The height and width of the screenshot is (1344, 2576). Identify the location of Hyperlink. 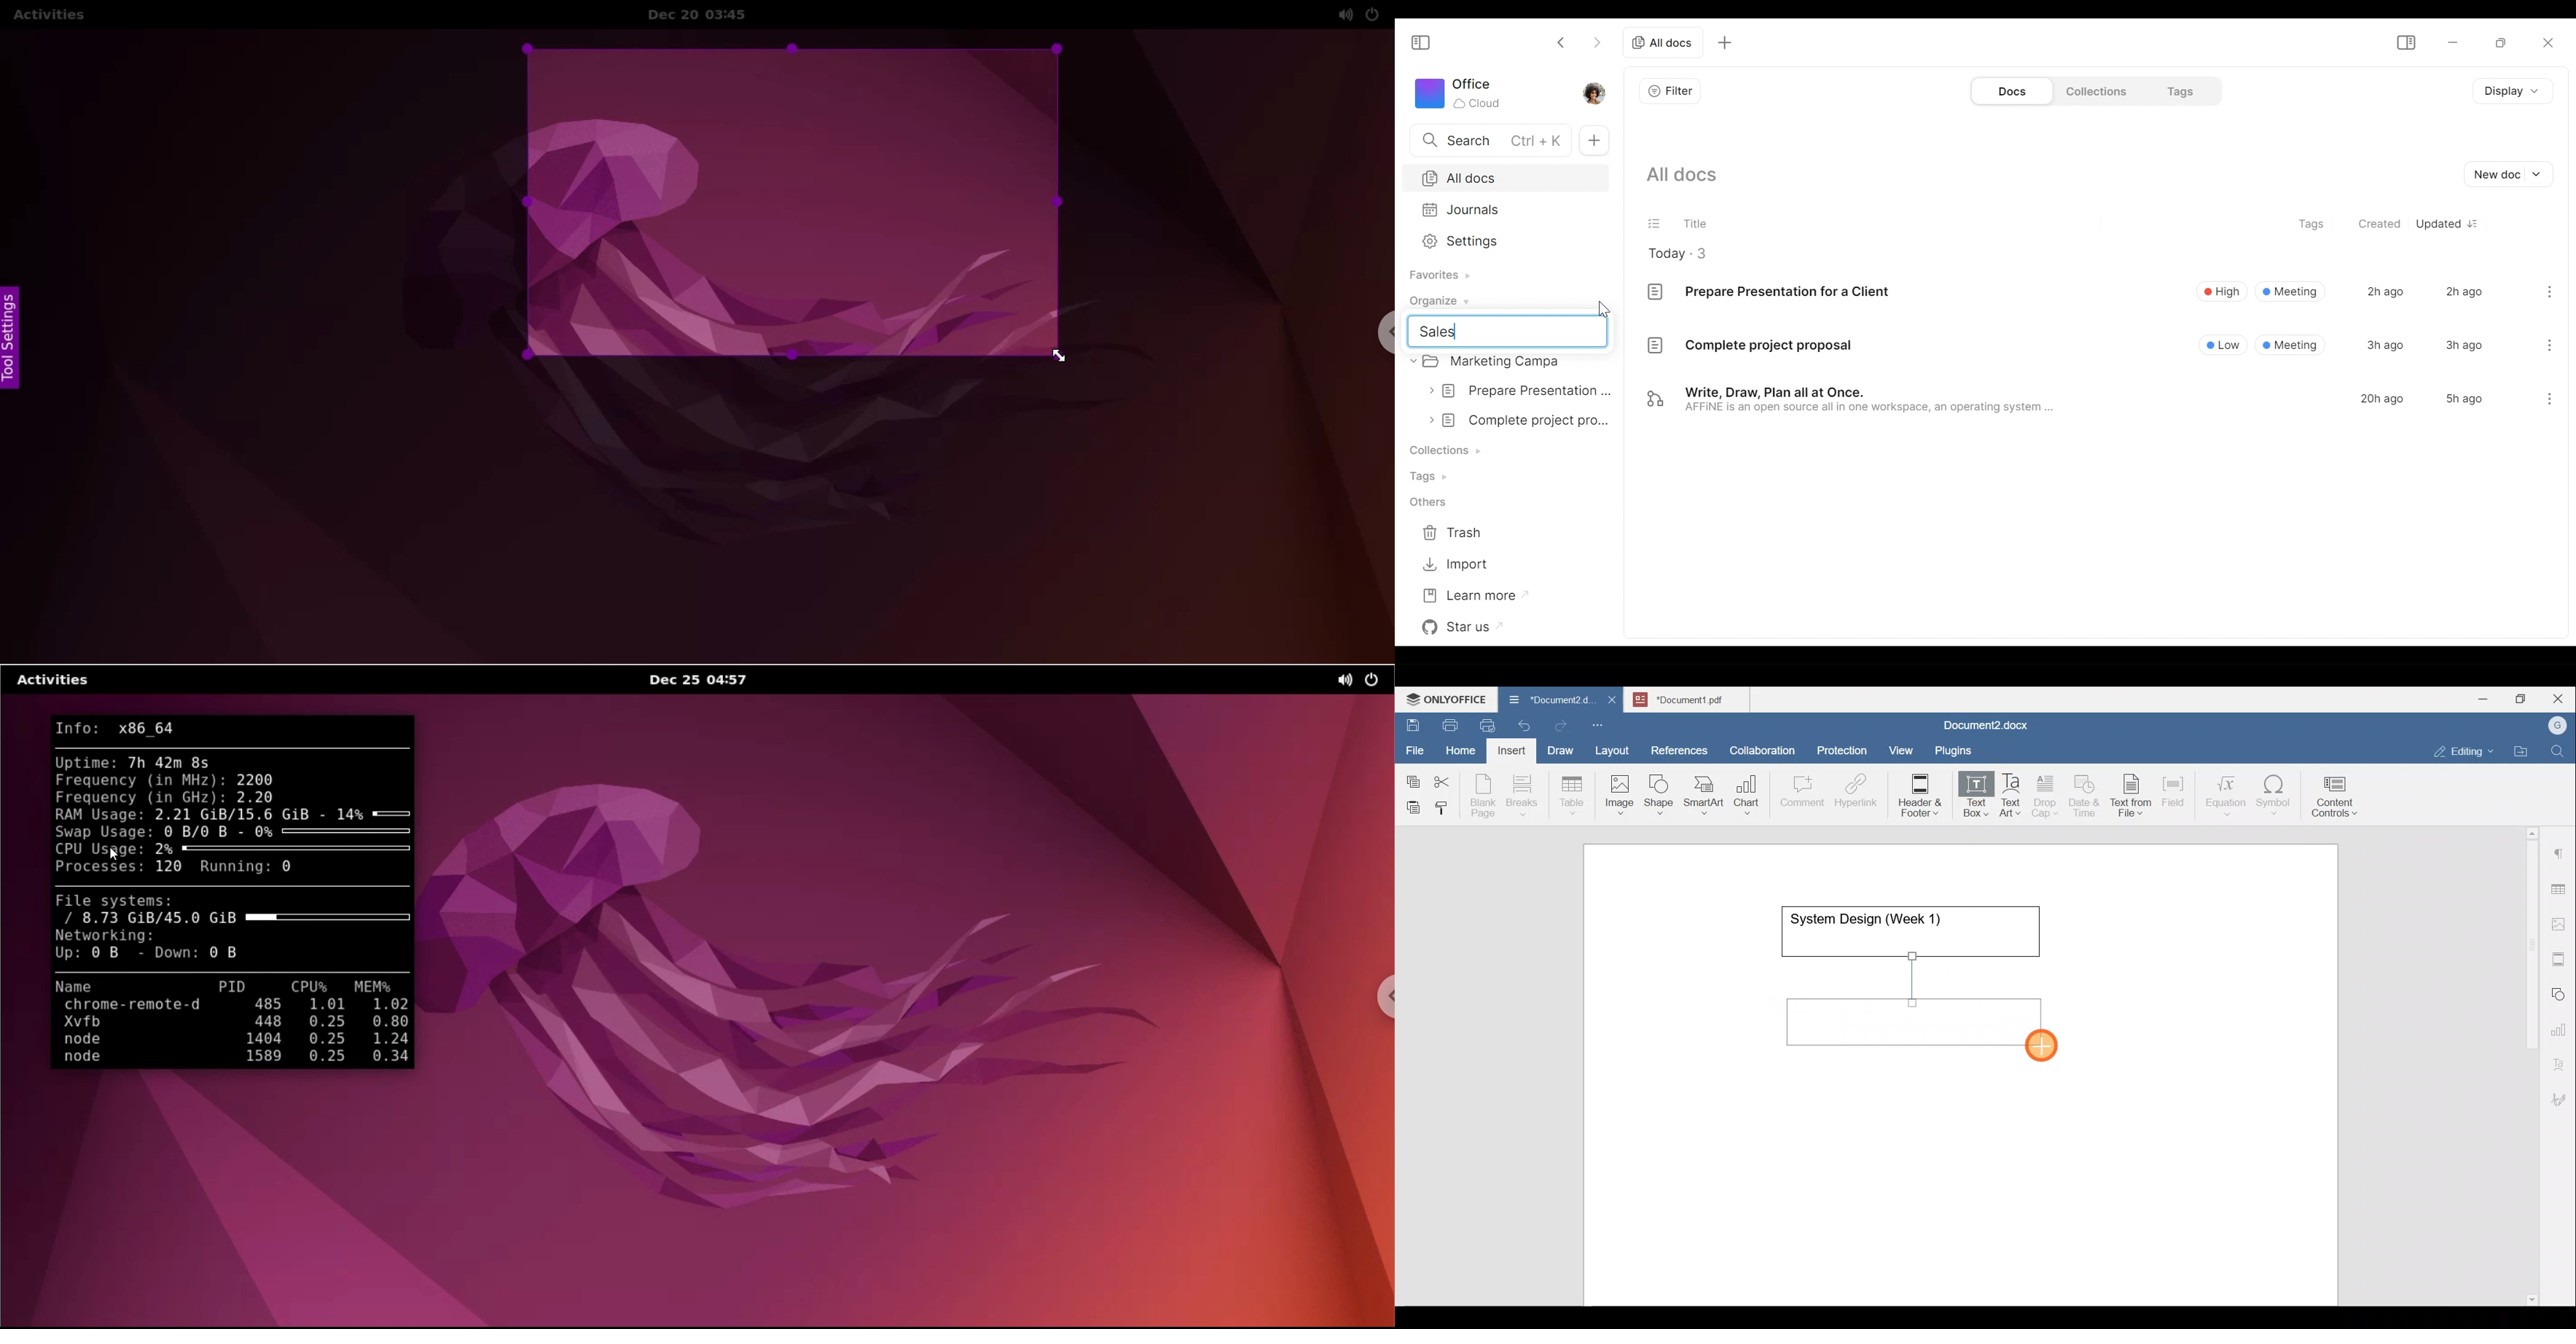
(1860, 794).